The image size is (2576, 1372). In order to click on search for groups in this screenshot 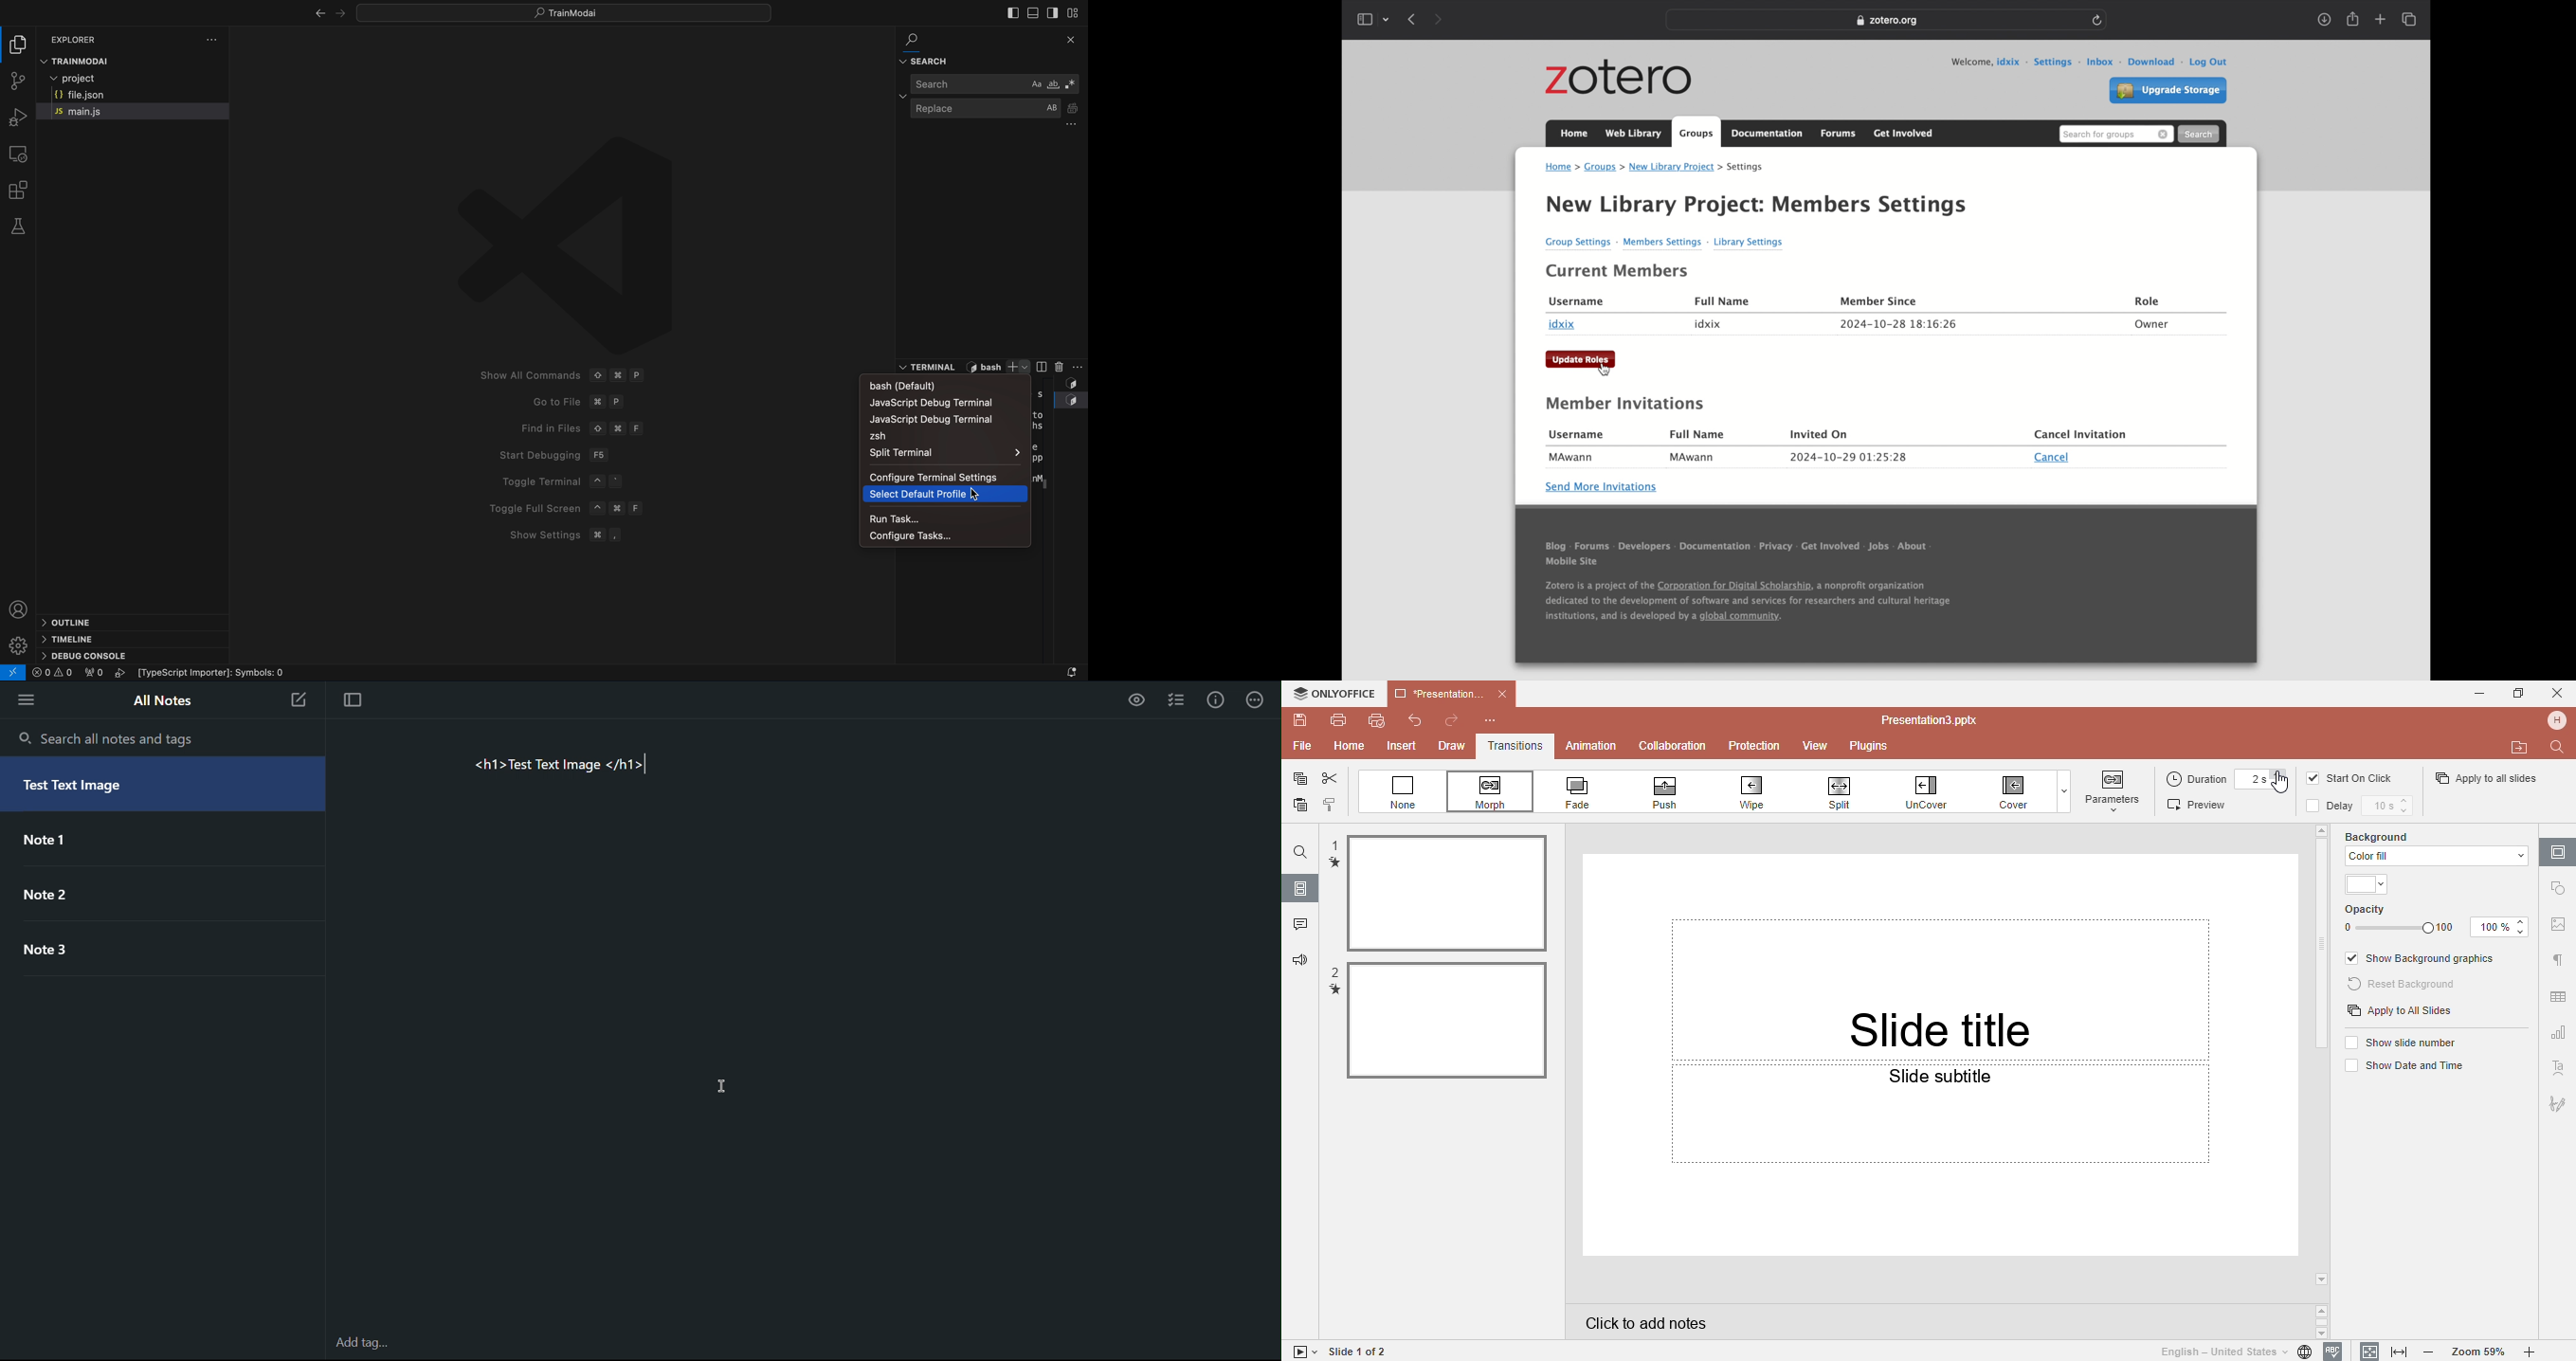, I will do `click(2116, 134)`.